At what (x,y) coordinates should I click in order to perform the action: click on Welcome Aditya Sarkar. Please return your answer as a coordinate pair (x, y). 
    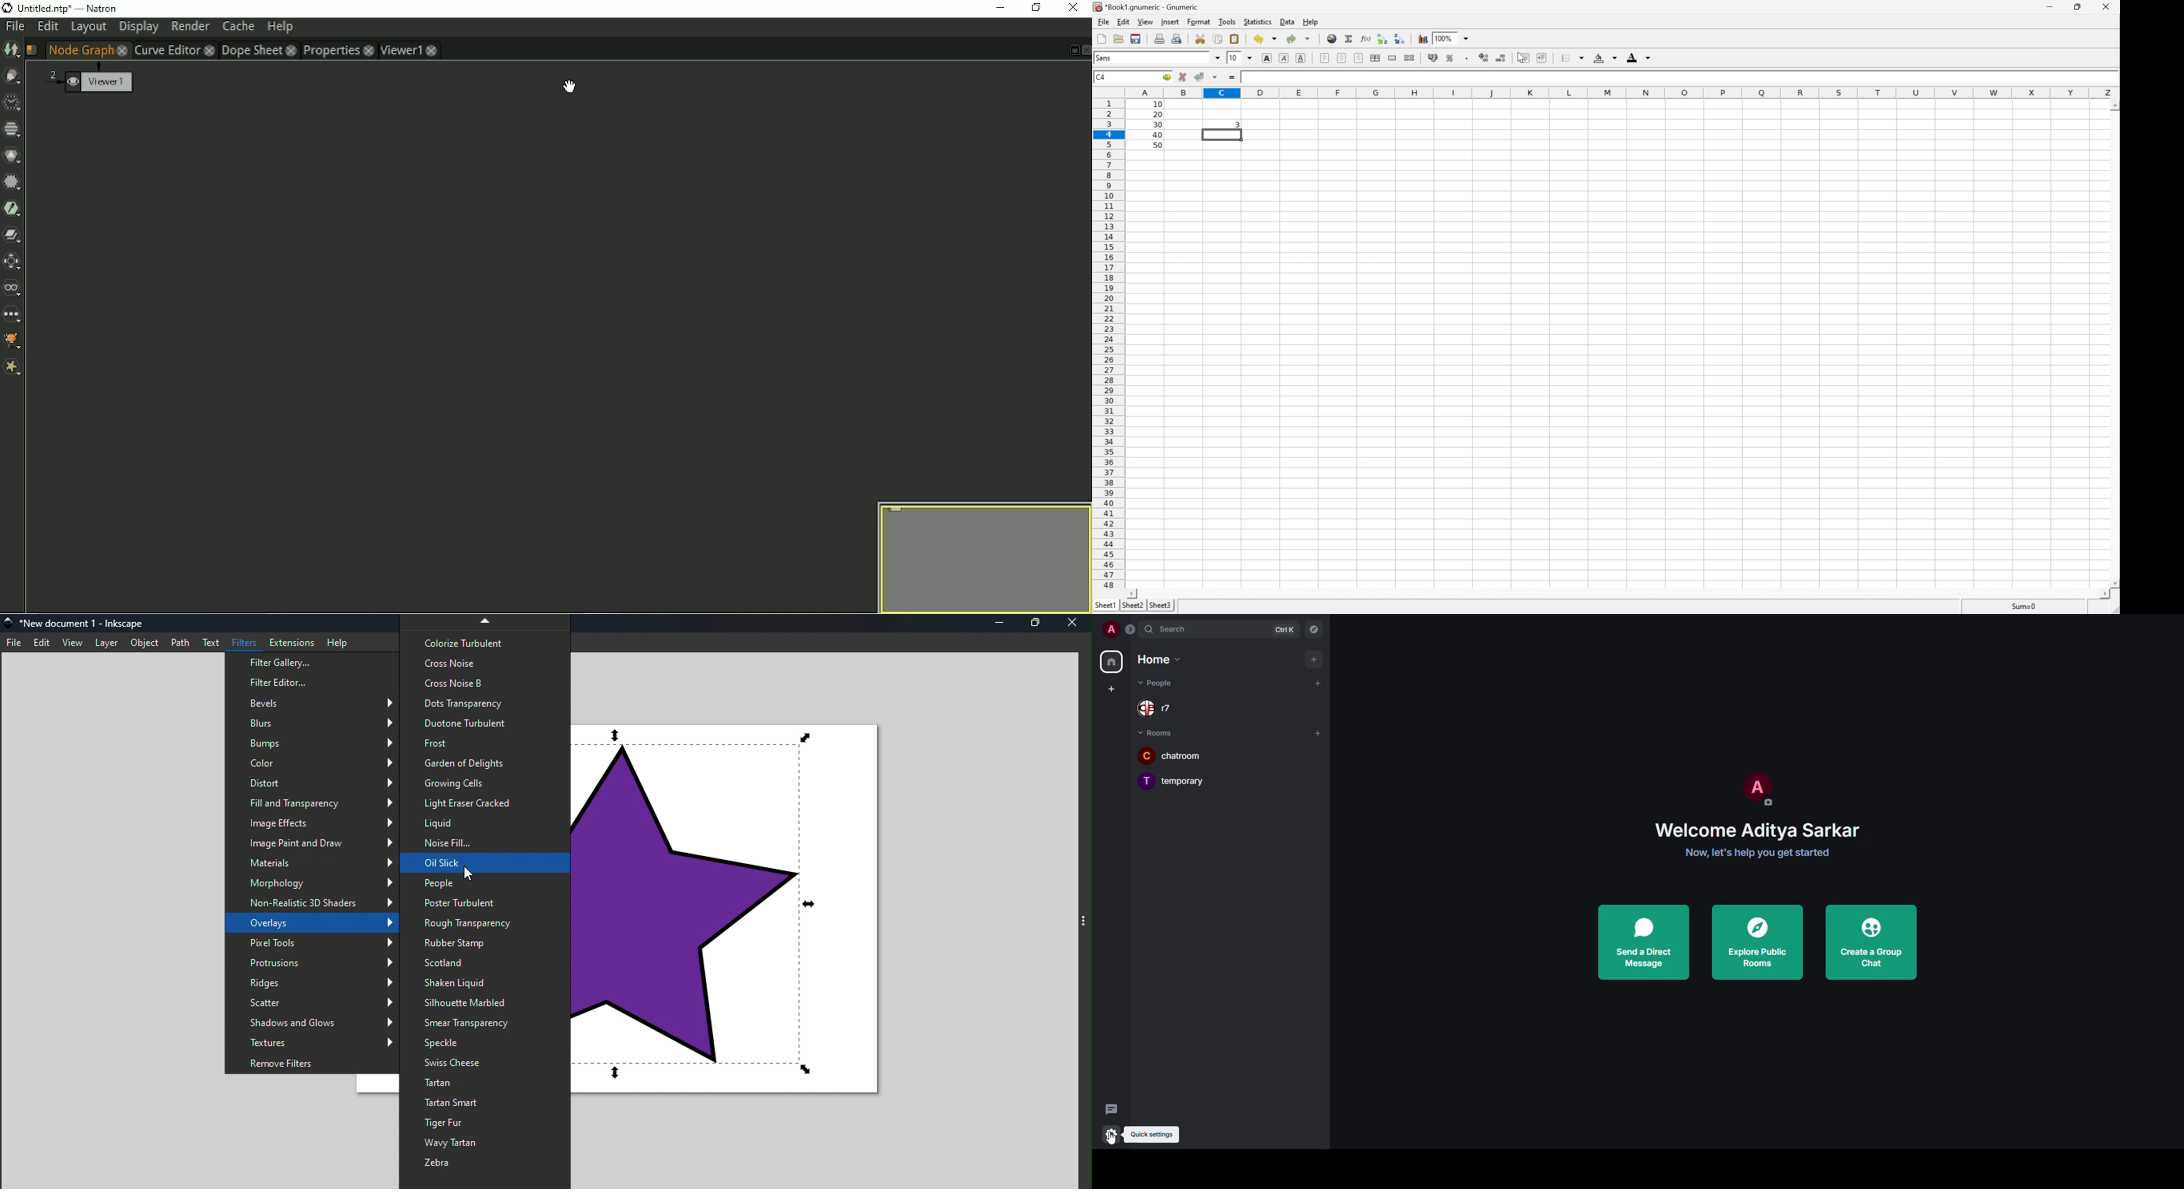
    Looking at the image, I should click on (1757, 831).